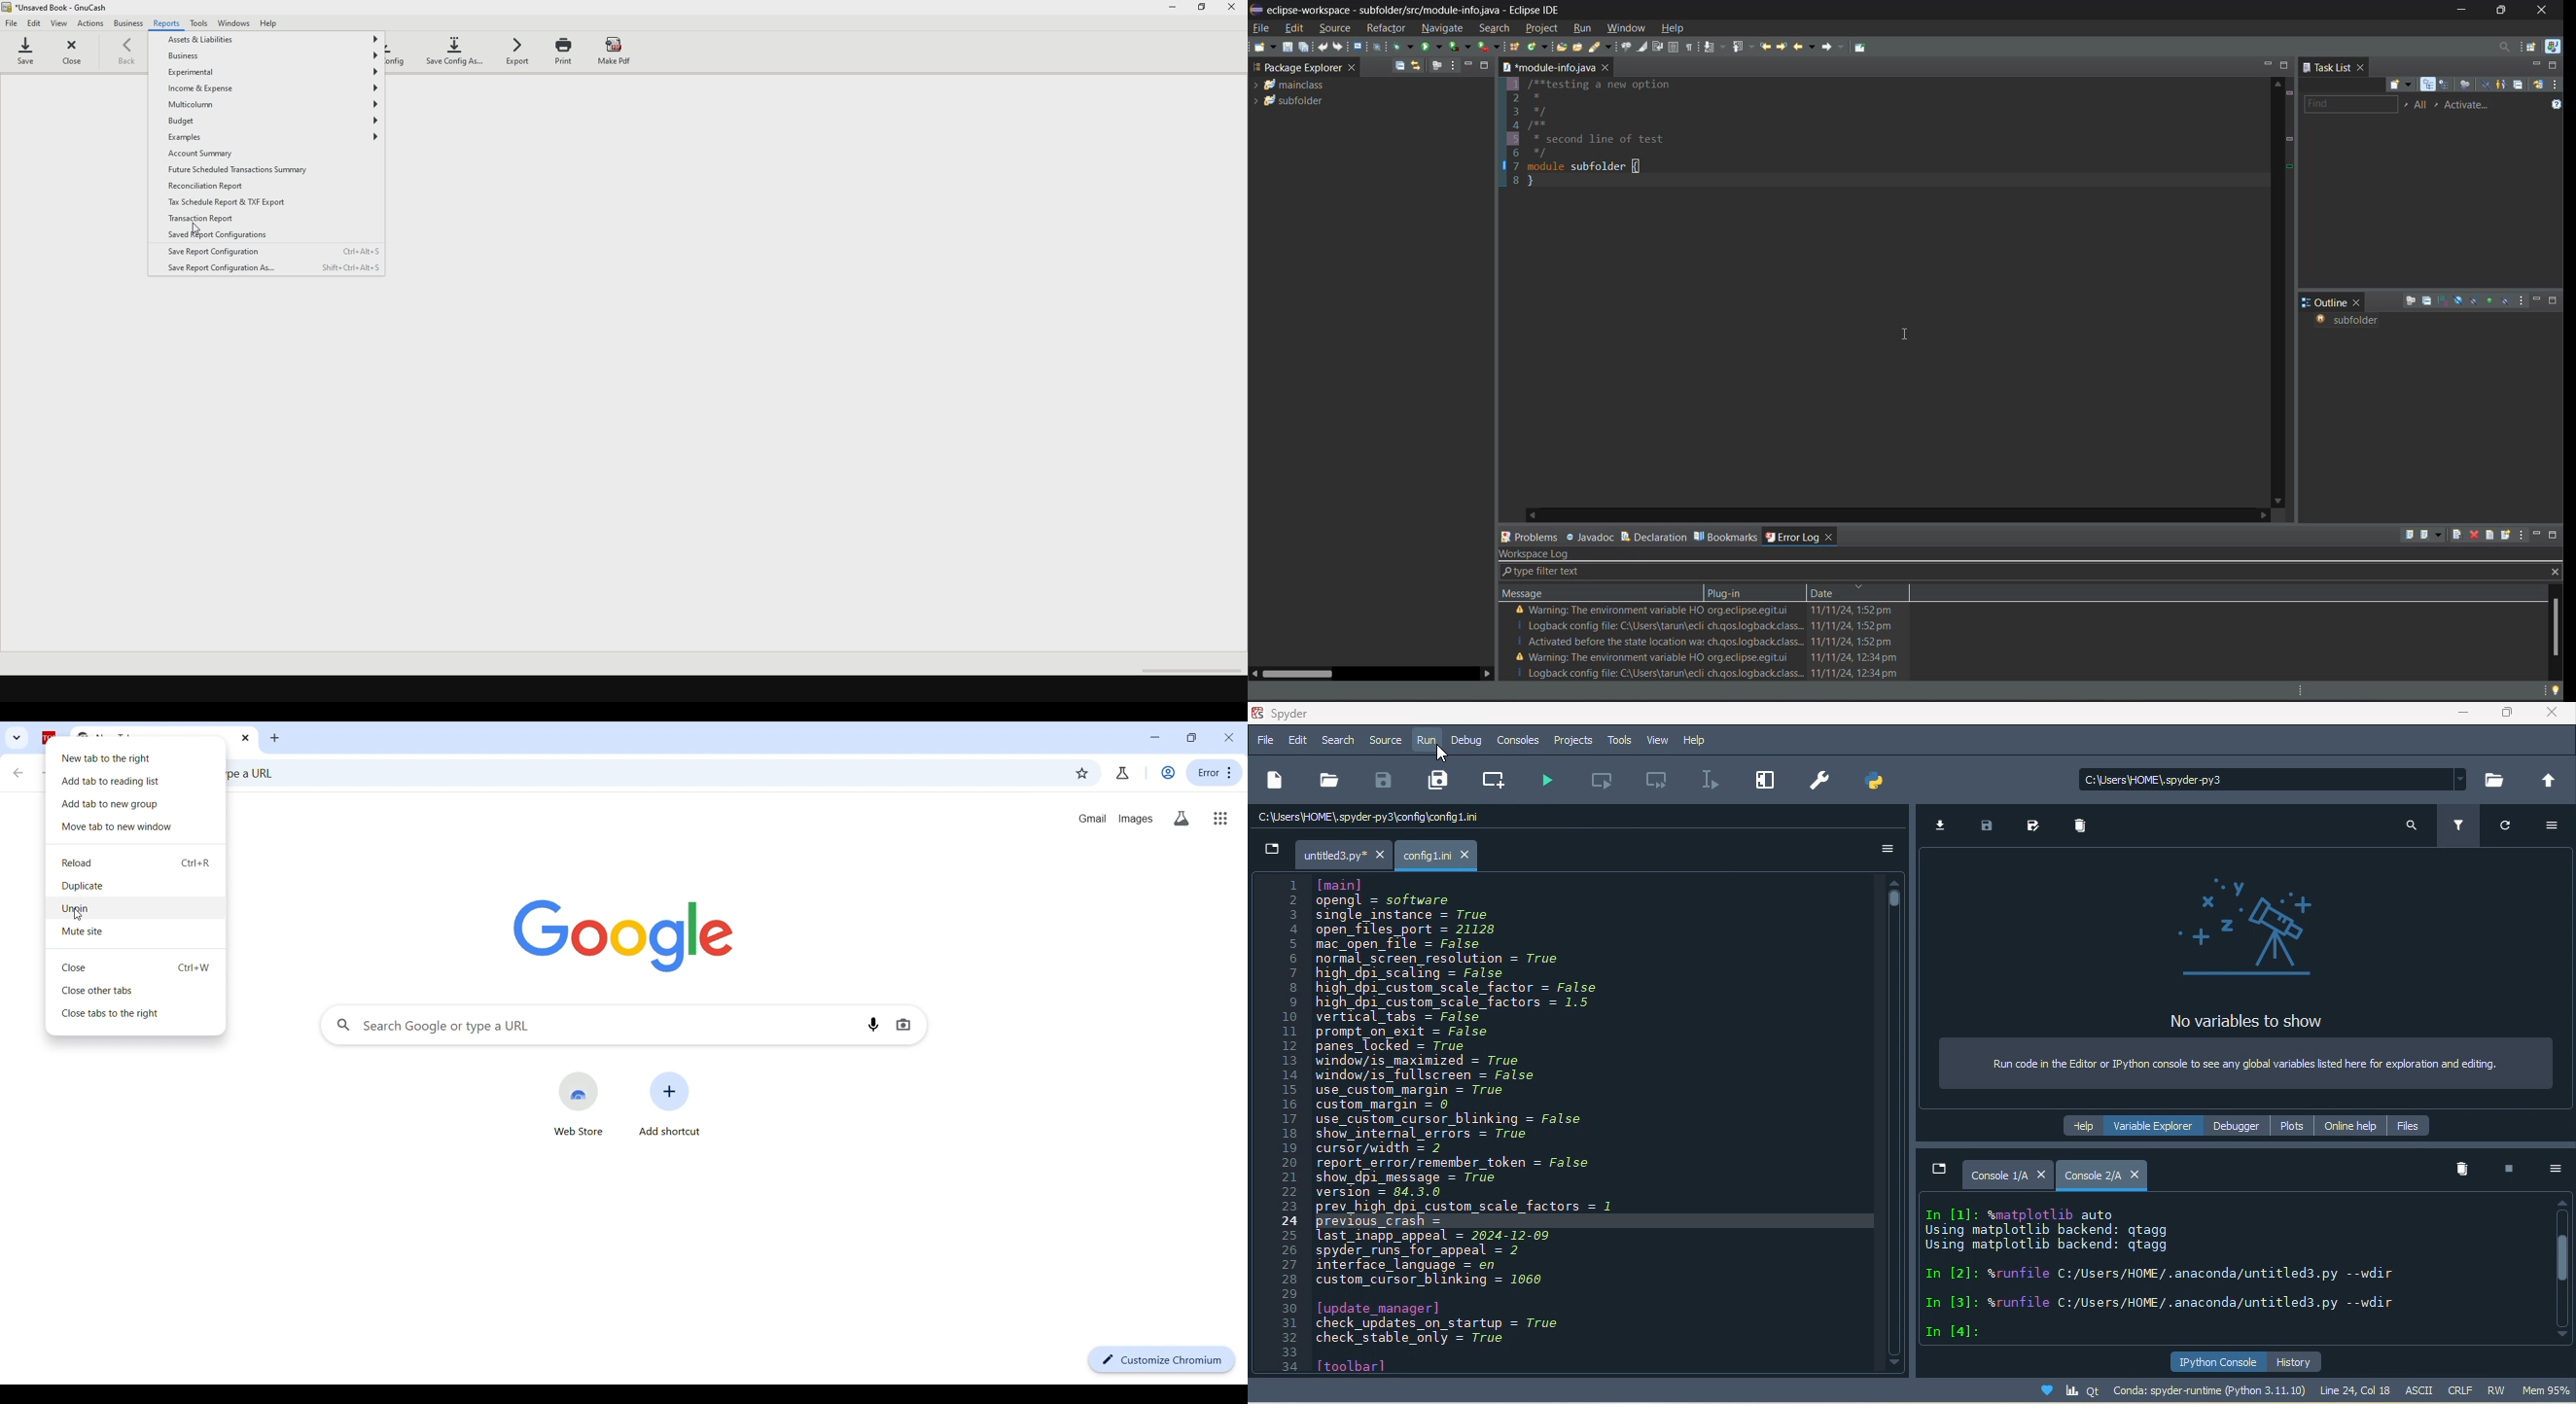 The image size is (2576, 1428). I want to click on c/users\home\spyder, so click(1455, 819).